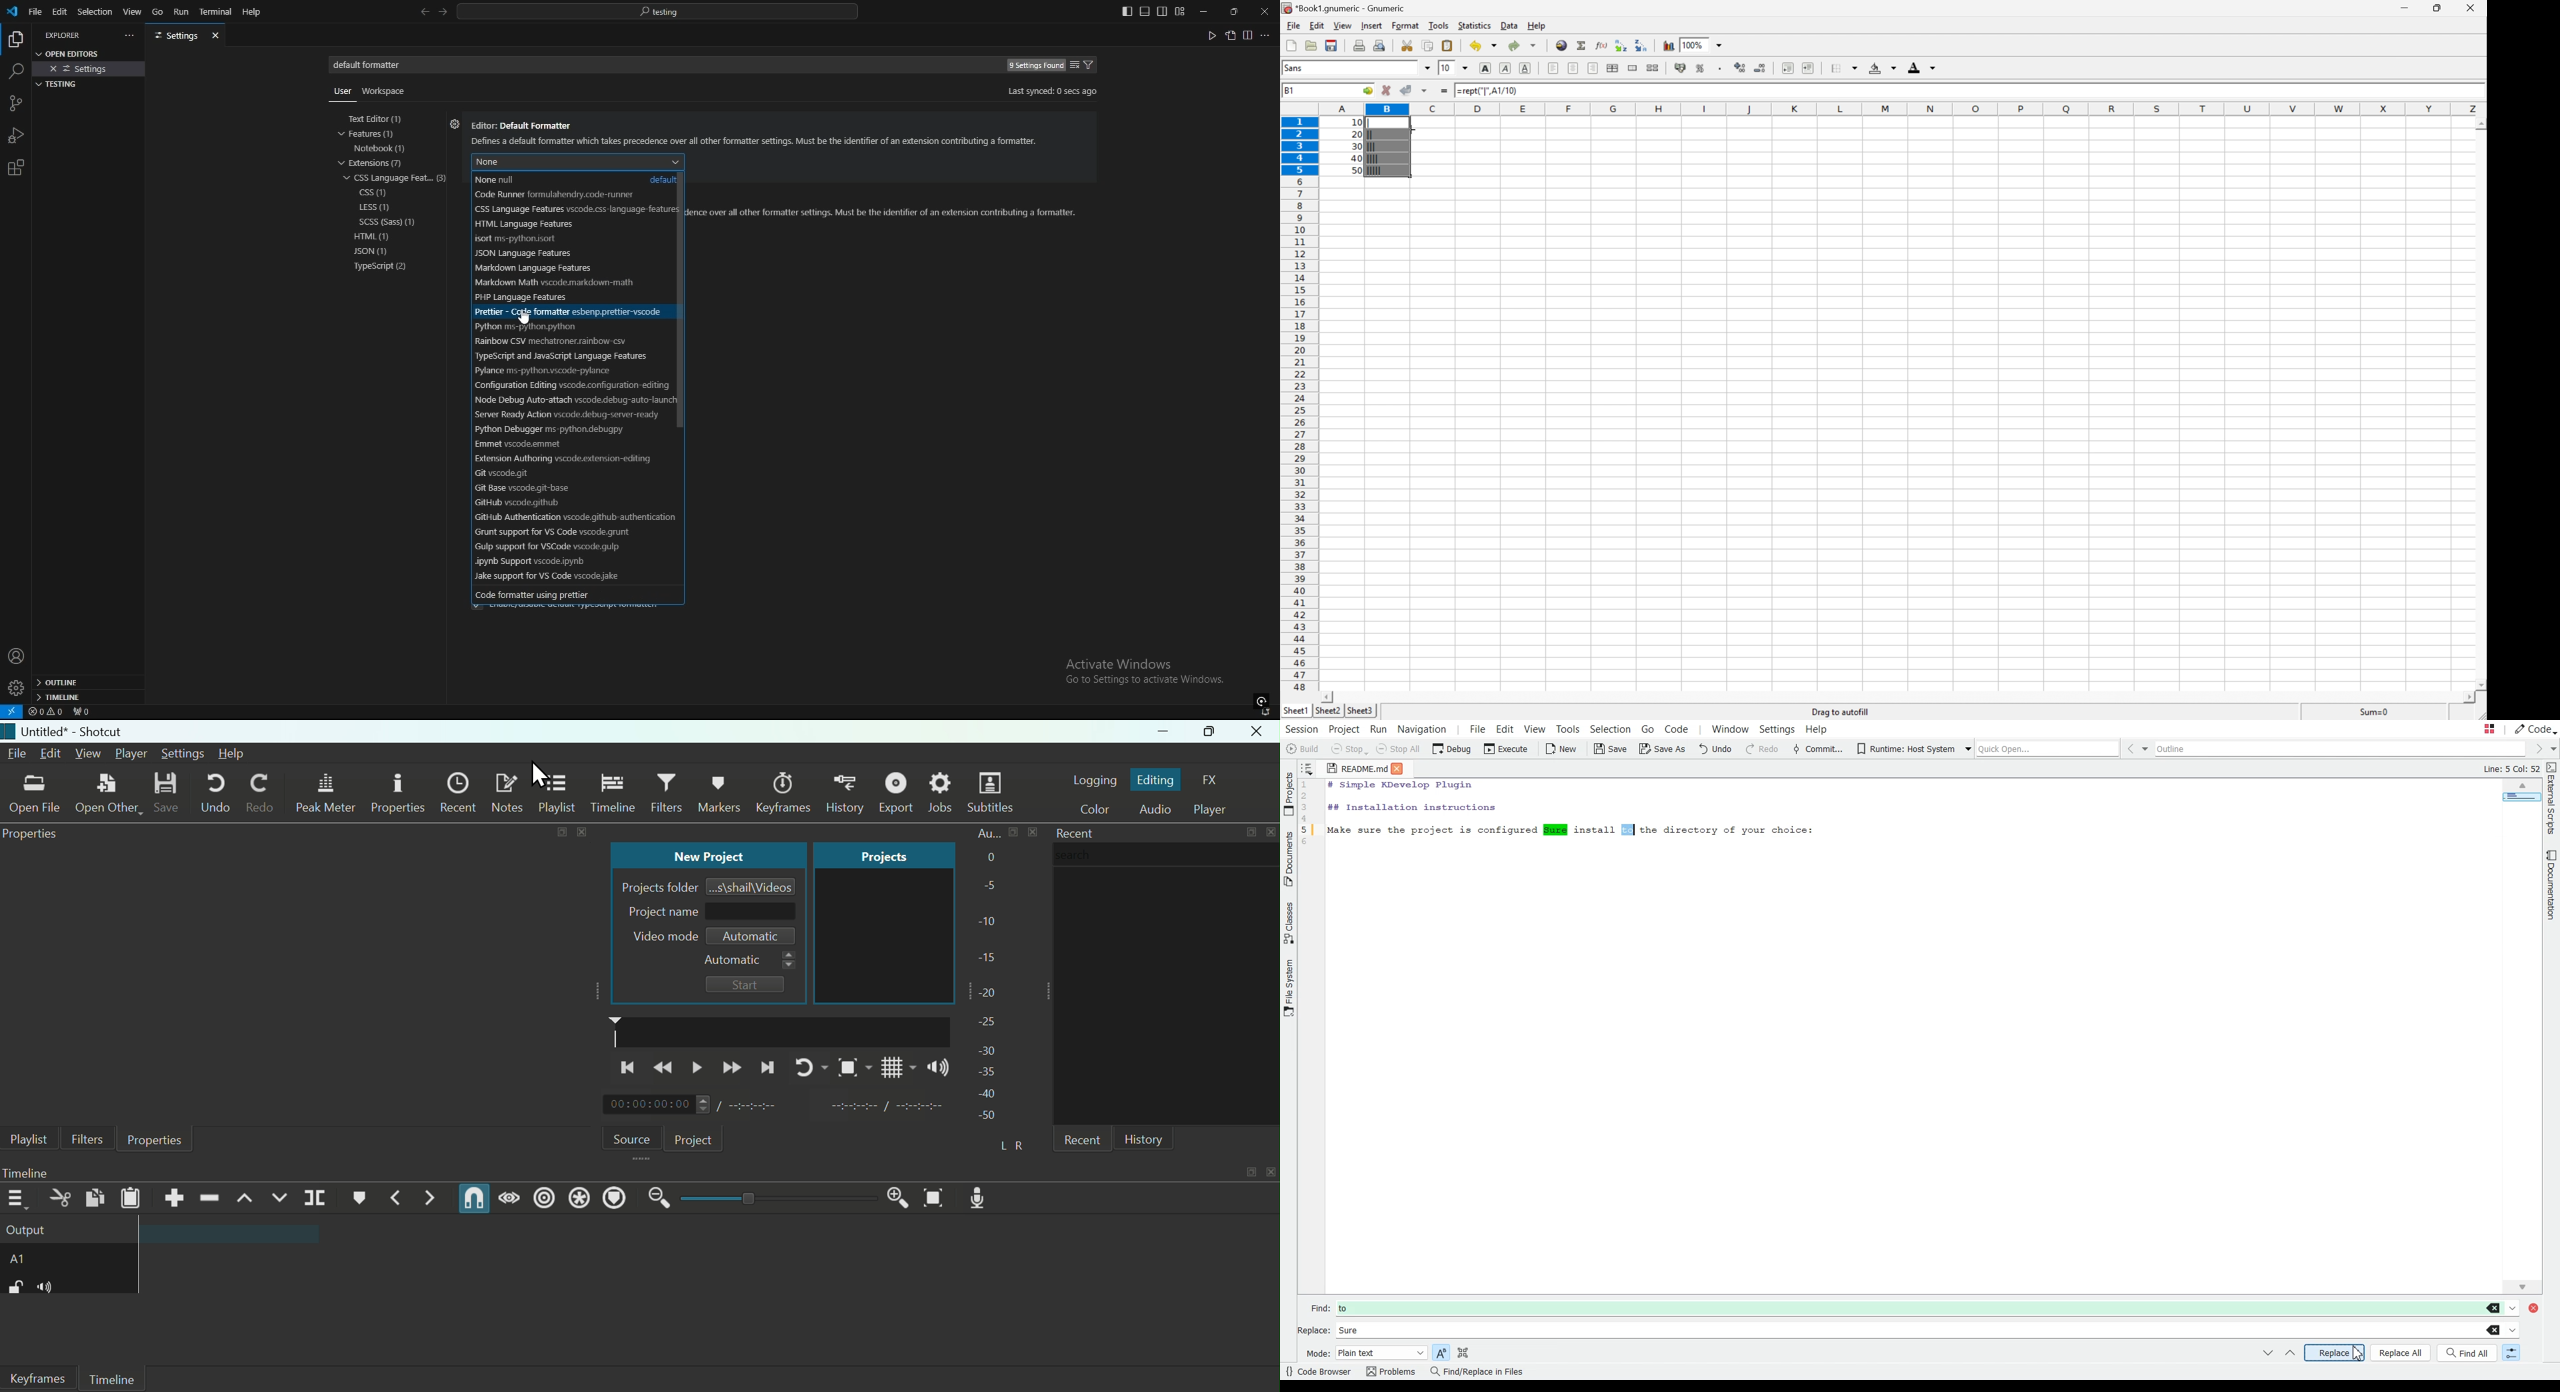  Describe the element at coordinates (1094, 777) in the screenshot. I see `Logging` at that location.